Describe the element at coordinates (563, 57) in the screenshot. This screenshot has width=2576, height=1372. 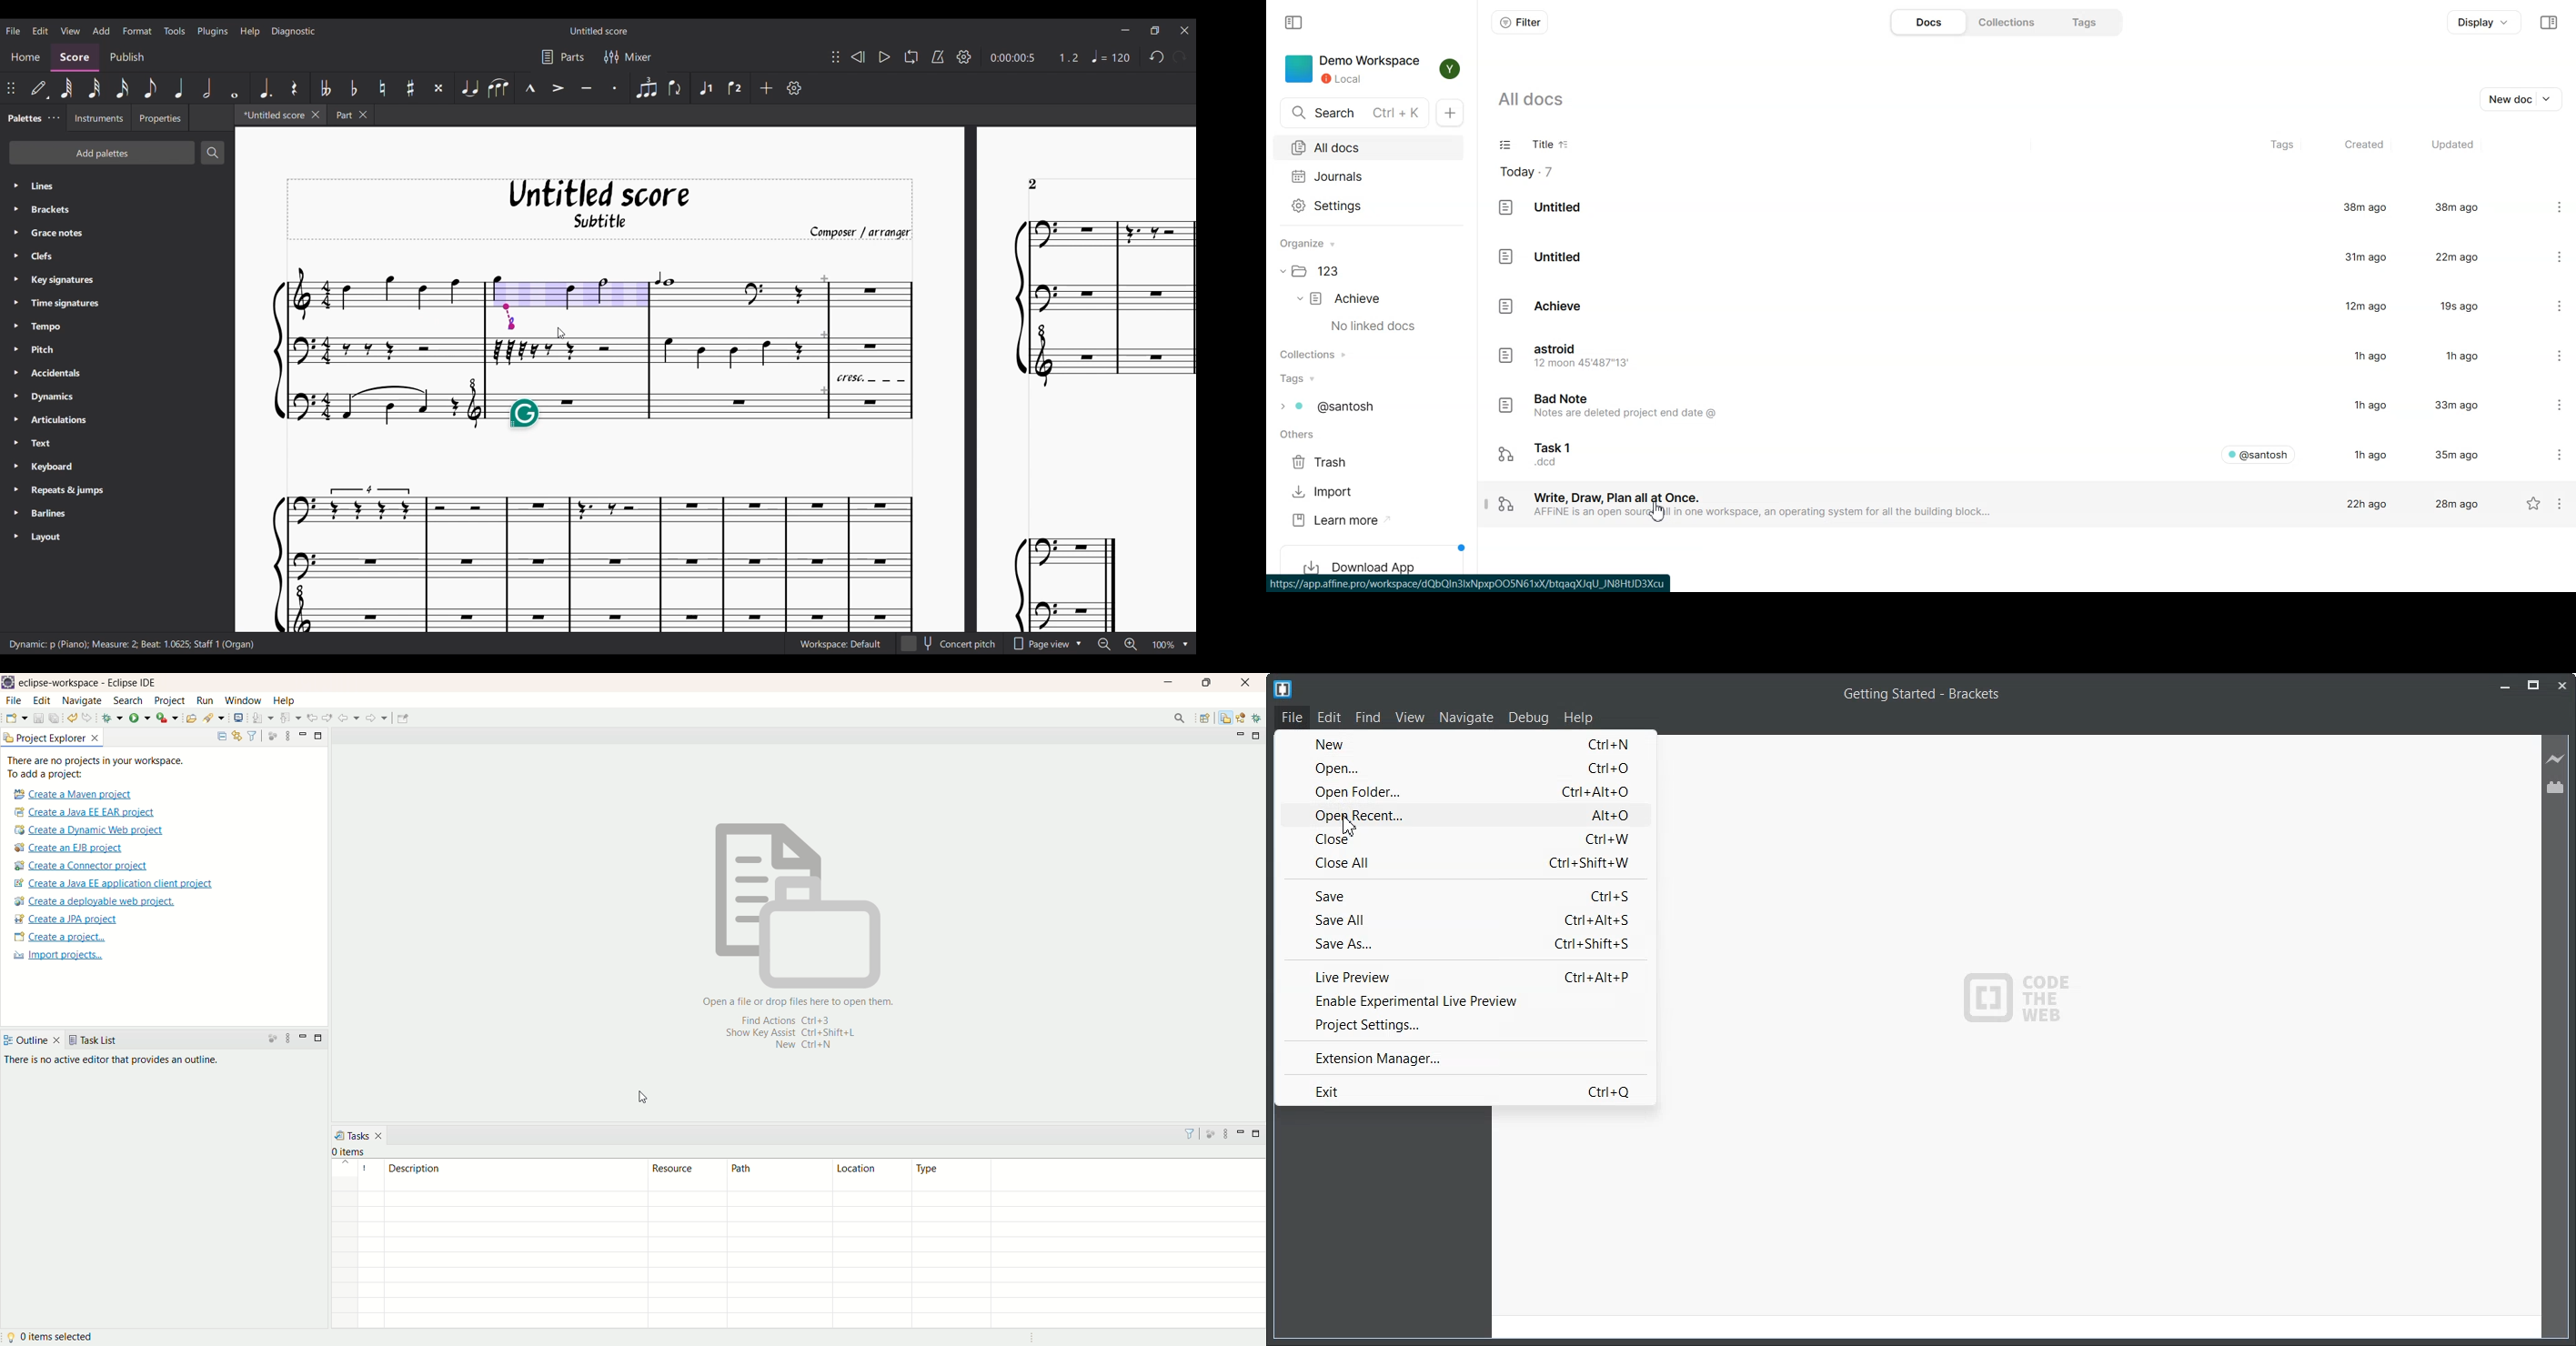
I see `Parts settings` at that location.